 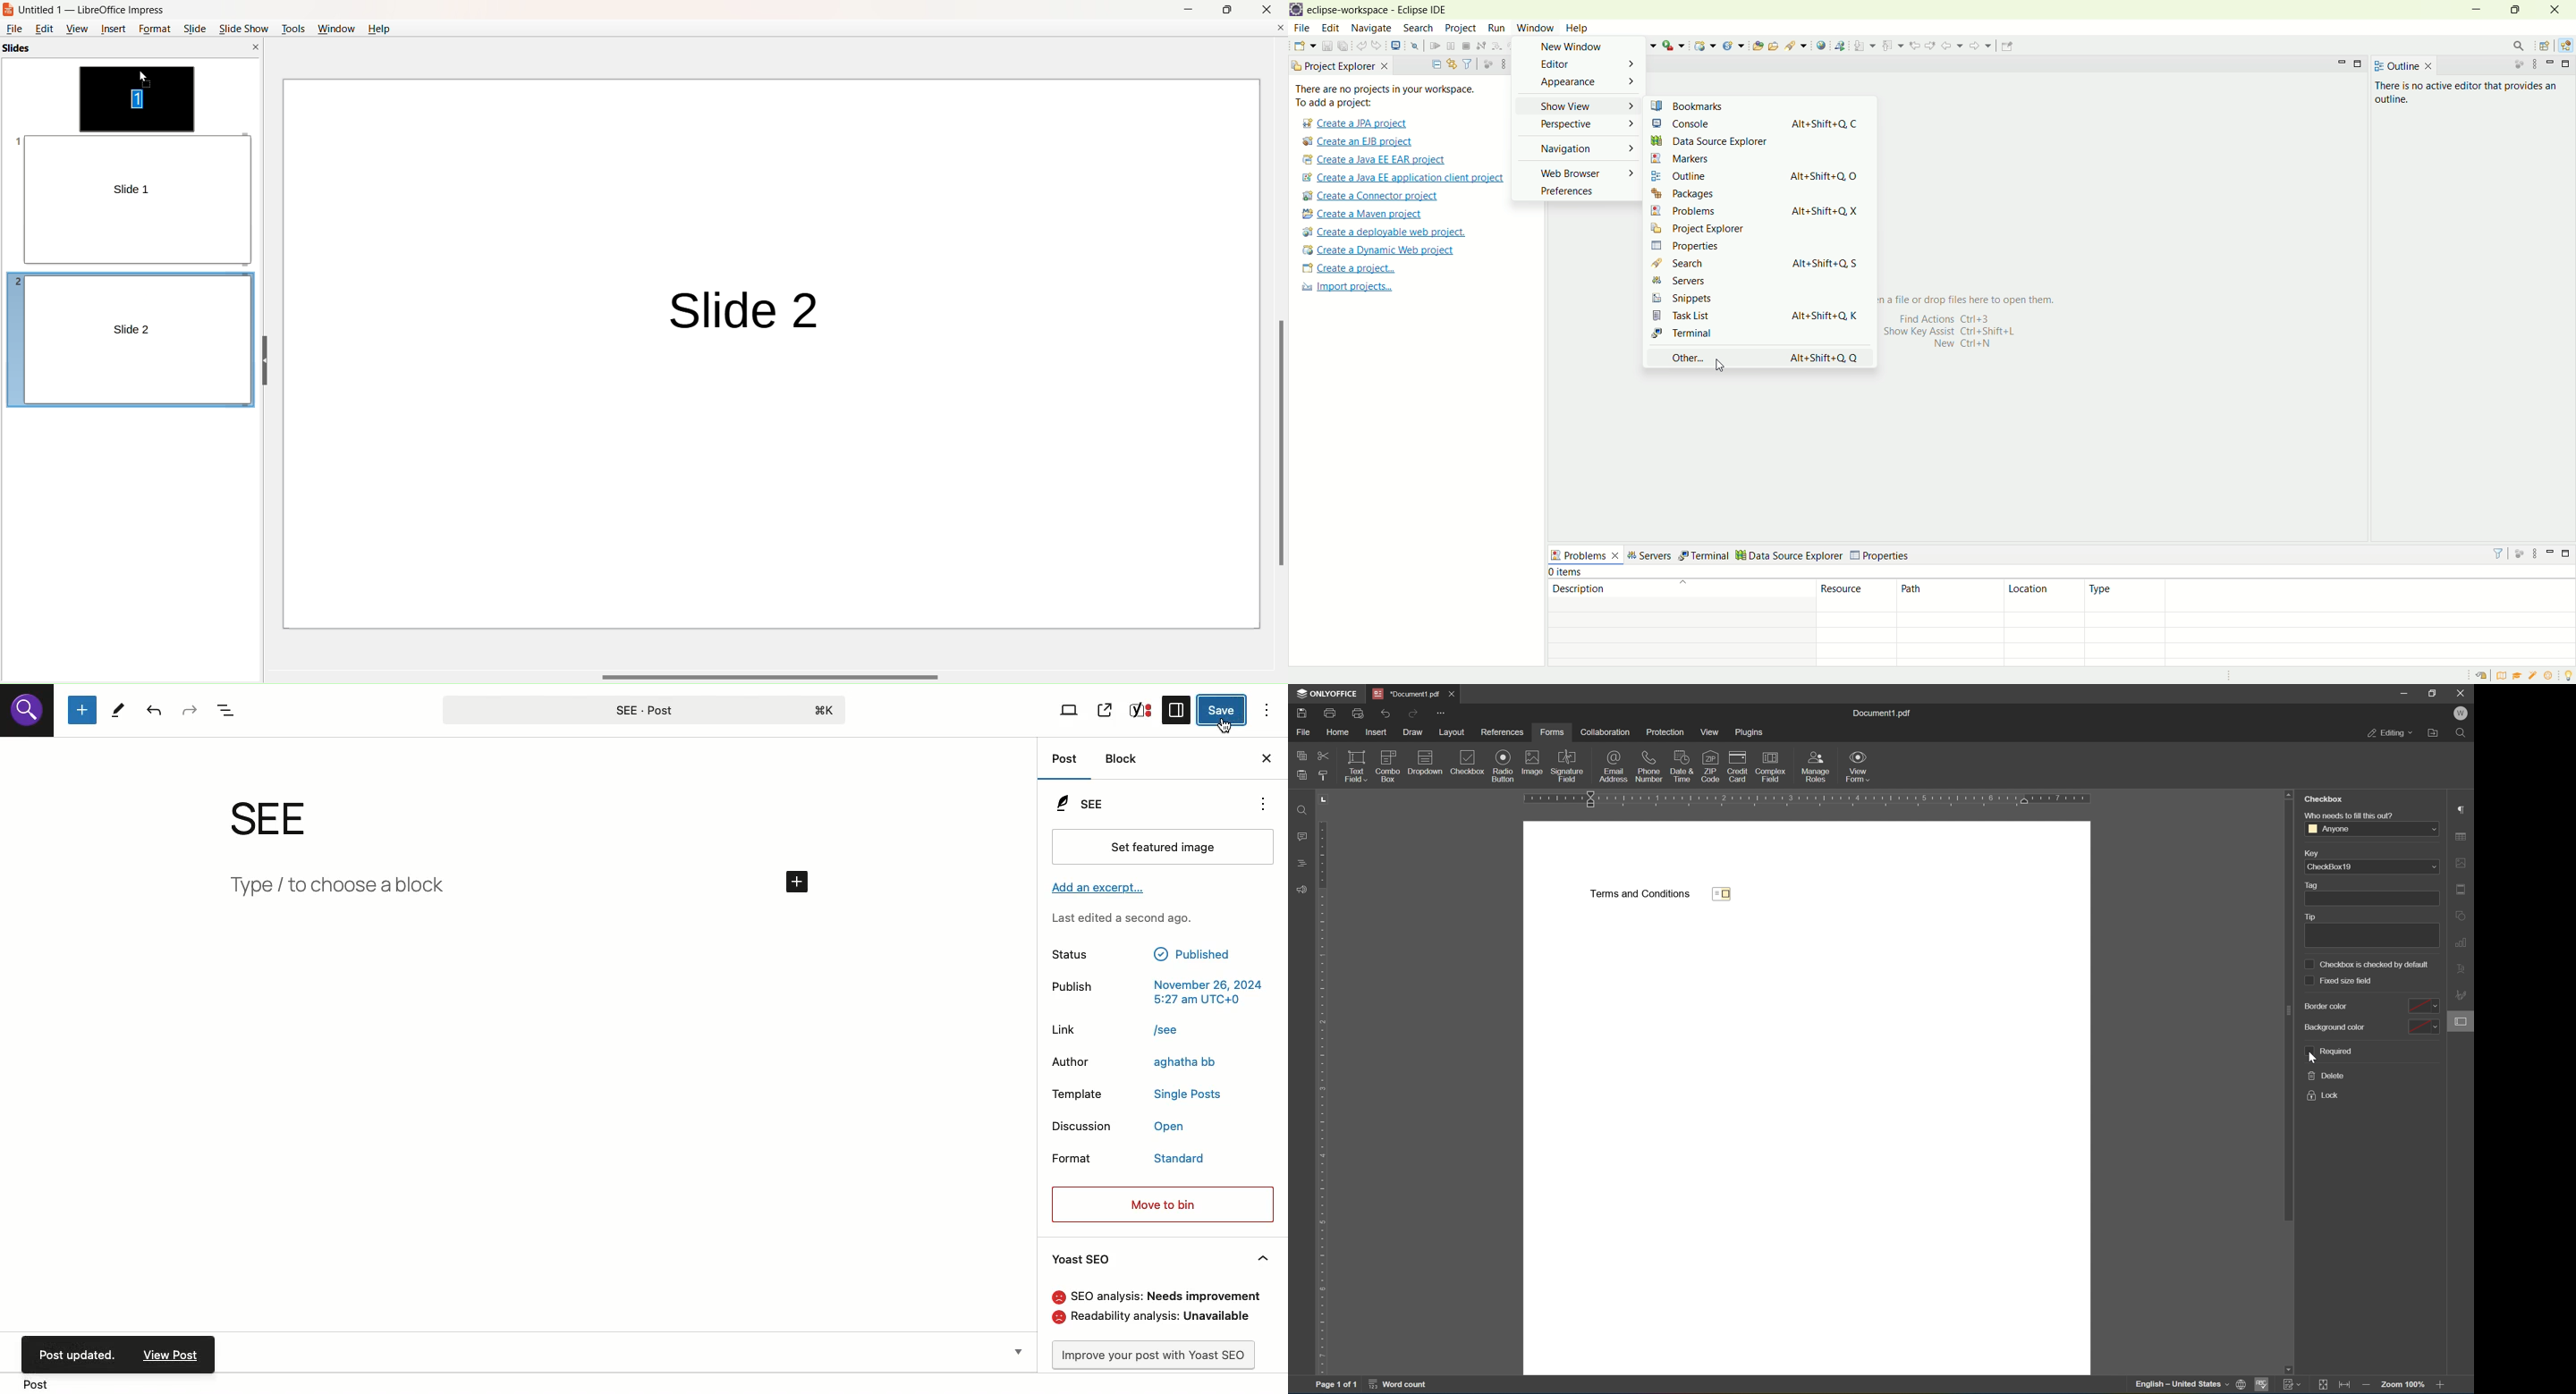 I want to click on new window, so click(x=1576, y=48).